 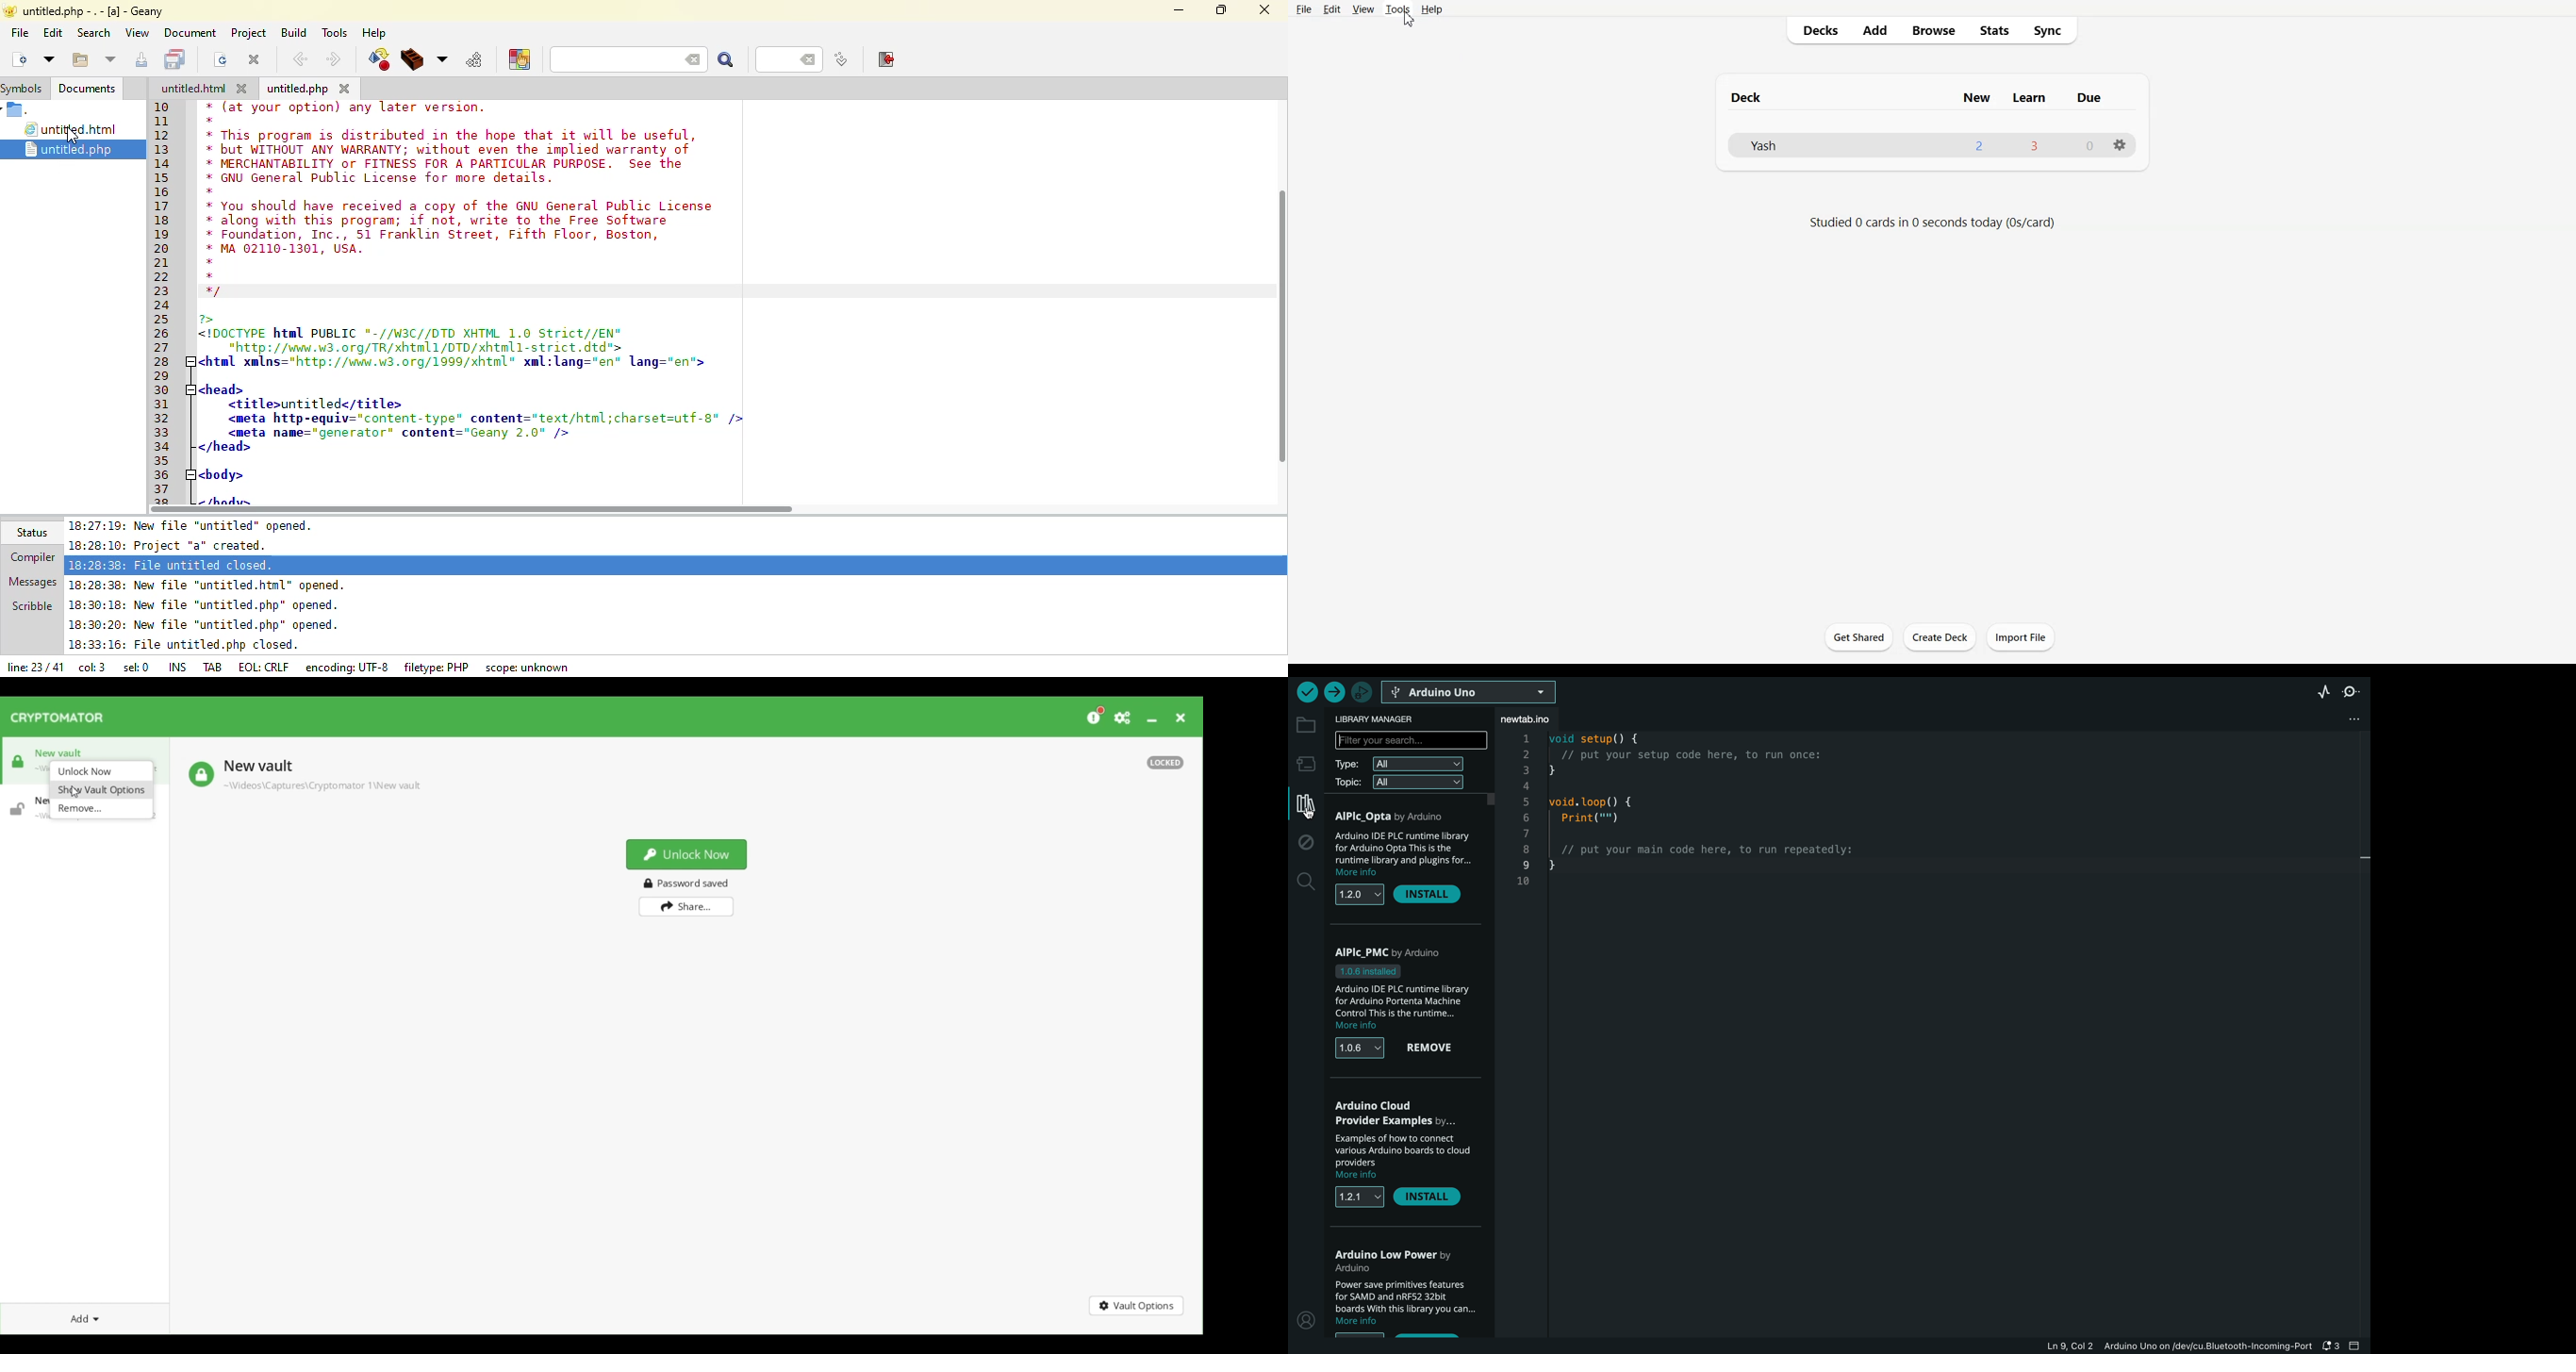 What do you see at coordinates (2090, 146) in the screenshot?
I see `0` at bounding box center [2090, 146].